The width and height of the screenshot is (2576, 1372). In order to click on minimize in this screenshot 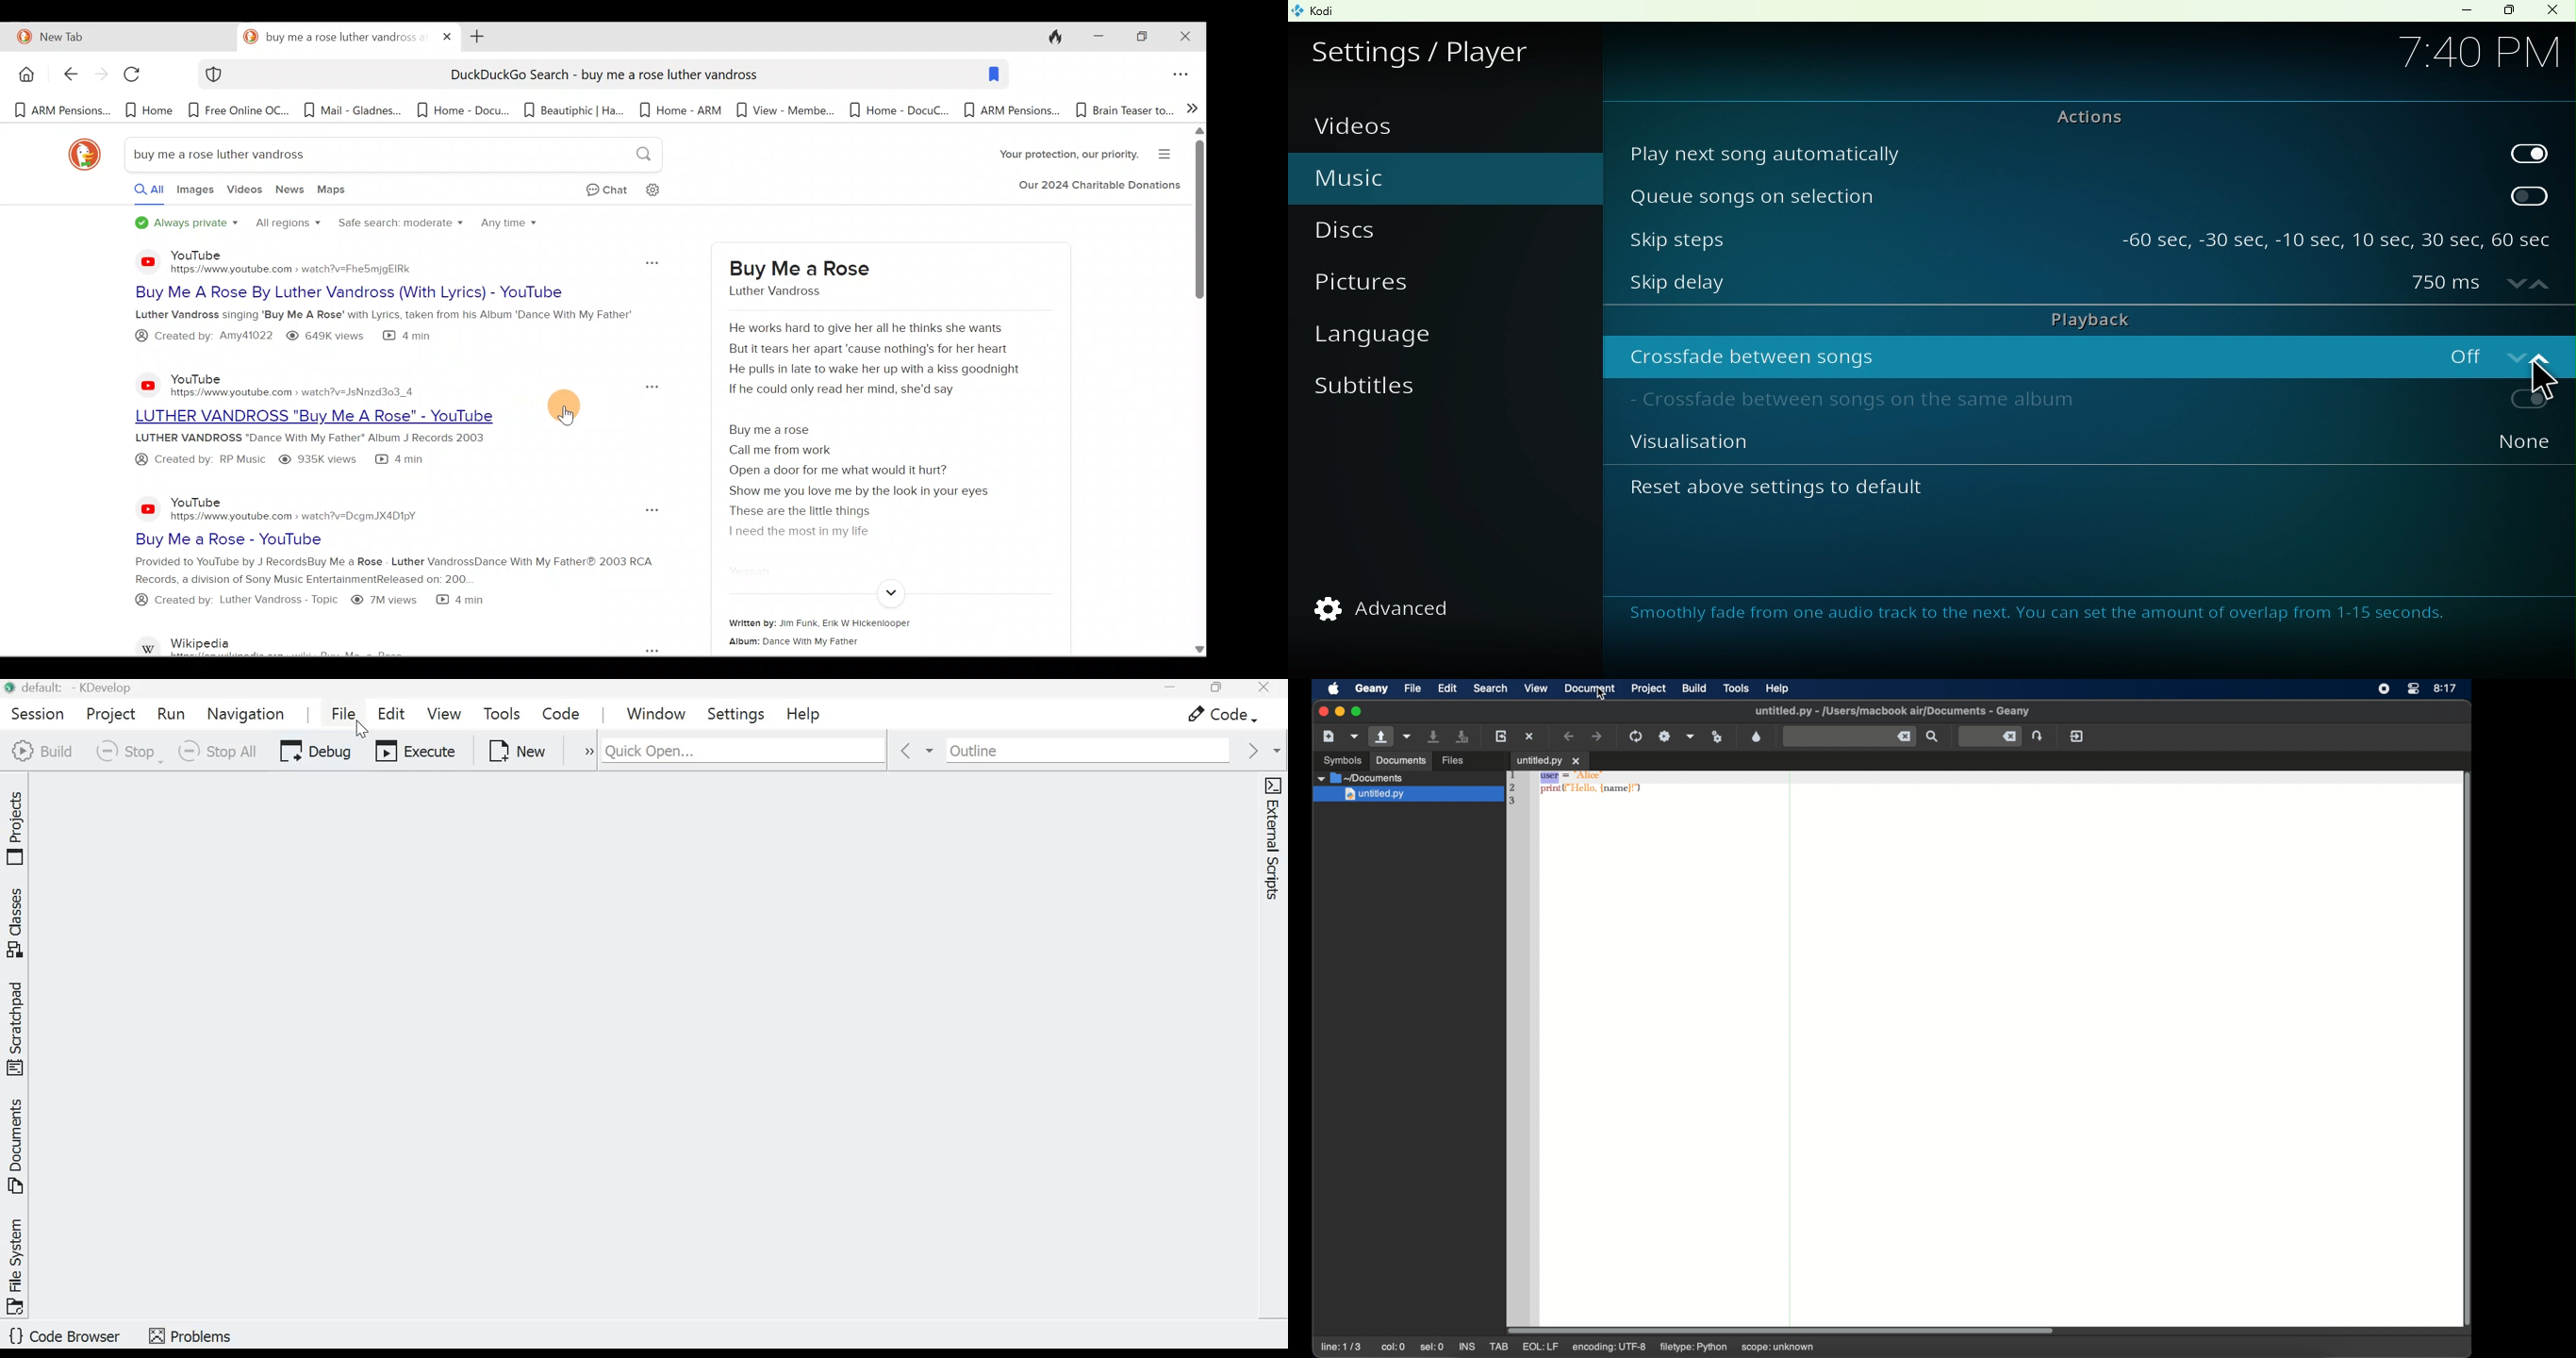, I will do `click(1340, 712)`.